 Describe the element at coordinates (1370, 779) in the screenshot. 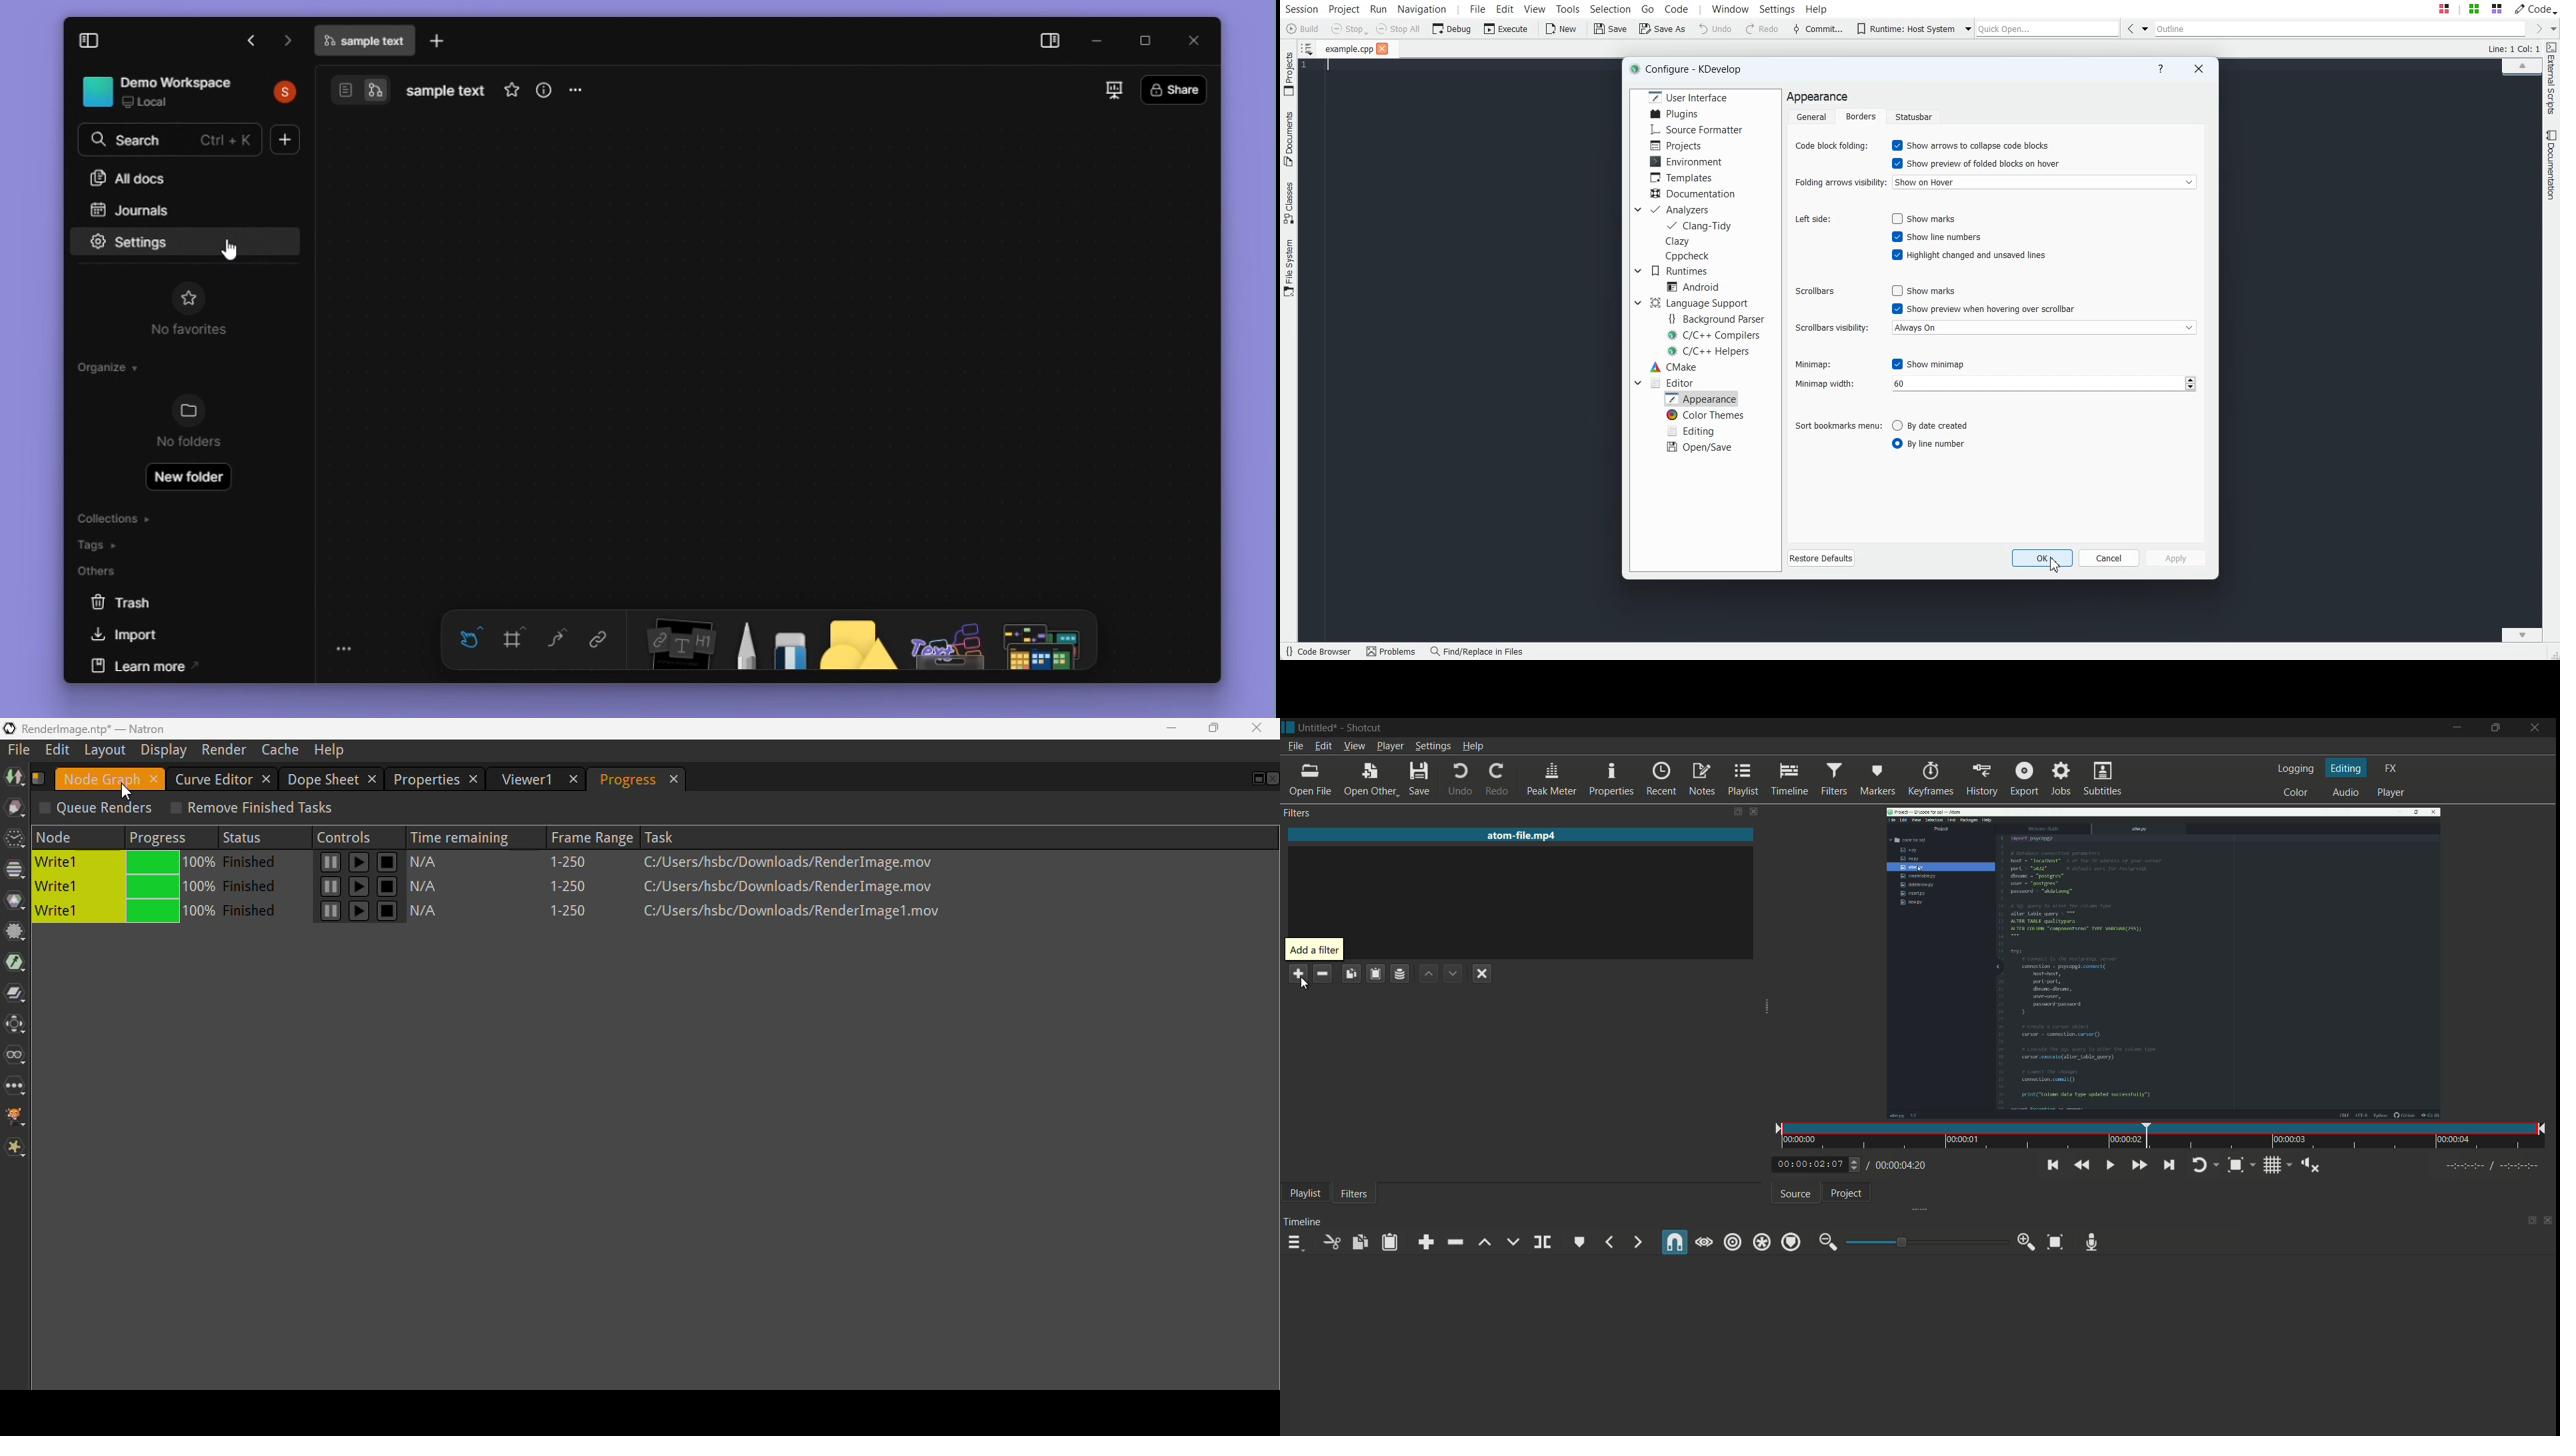

I see `open other` at that location.